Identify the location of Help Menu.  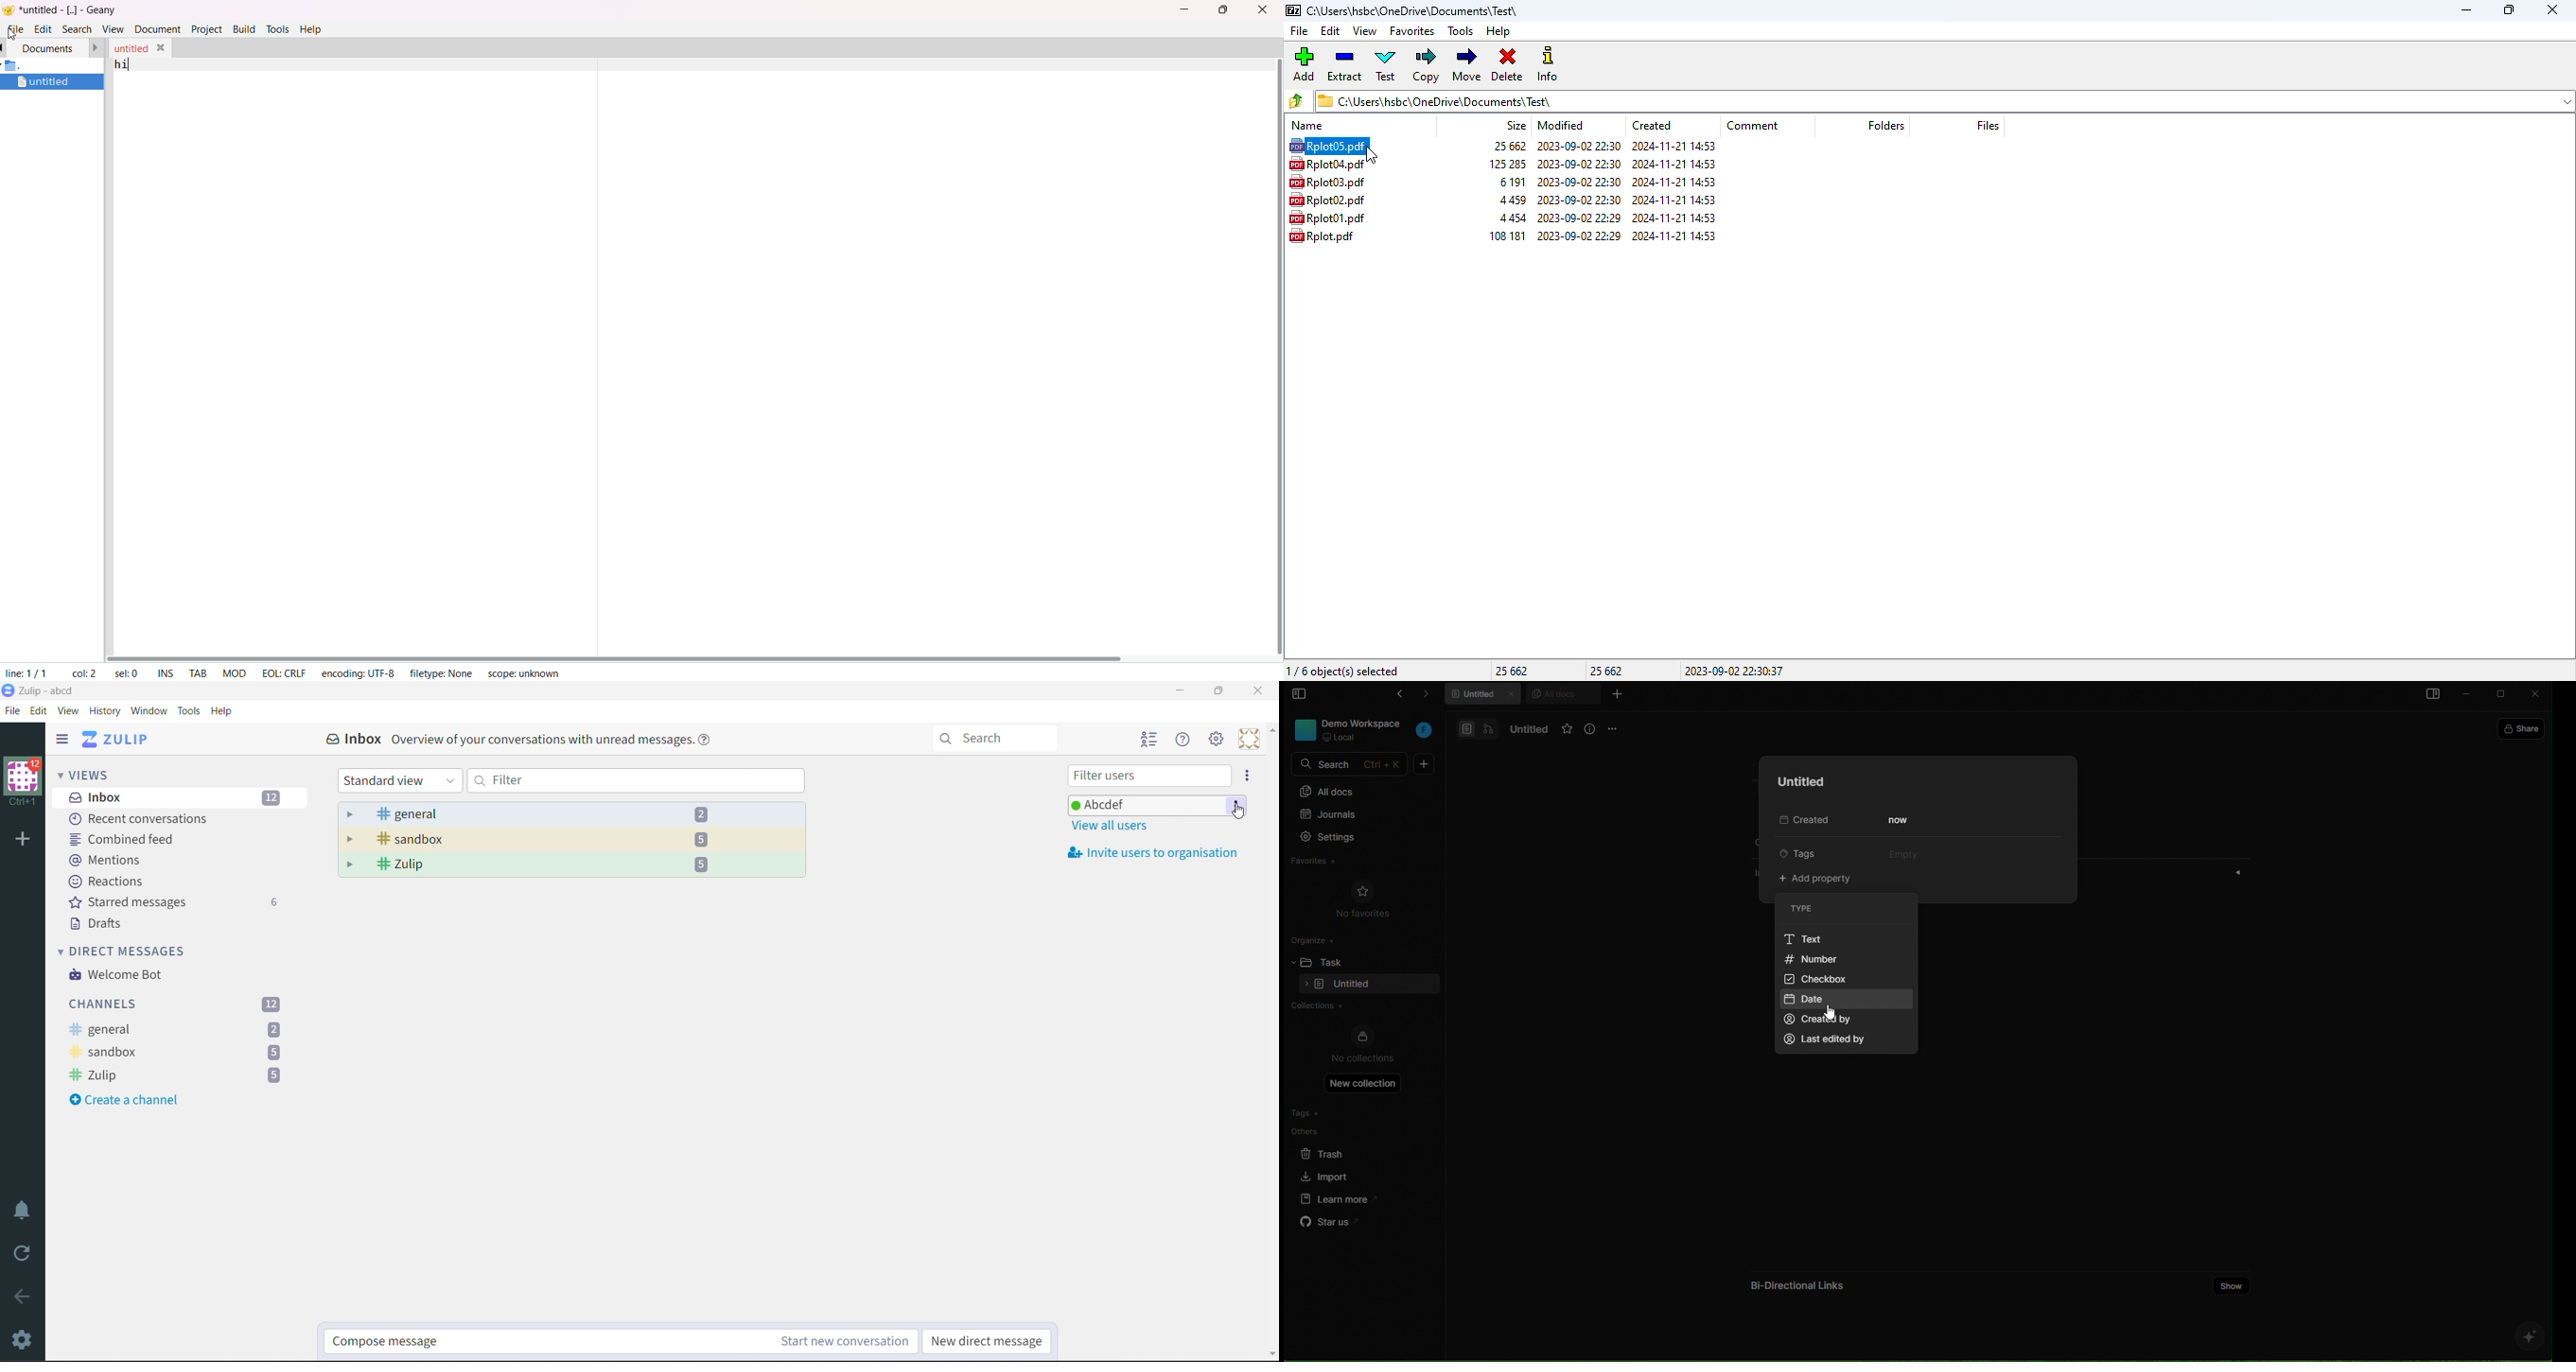
(1185, 740).